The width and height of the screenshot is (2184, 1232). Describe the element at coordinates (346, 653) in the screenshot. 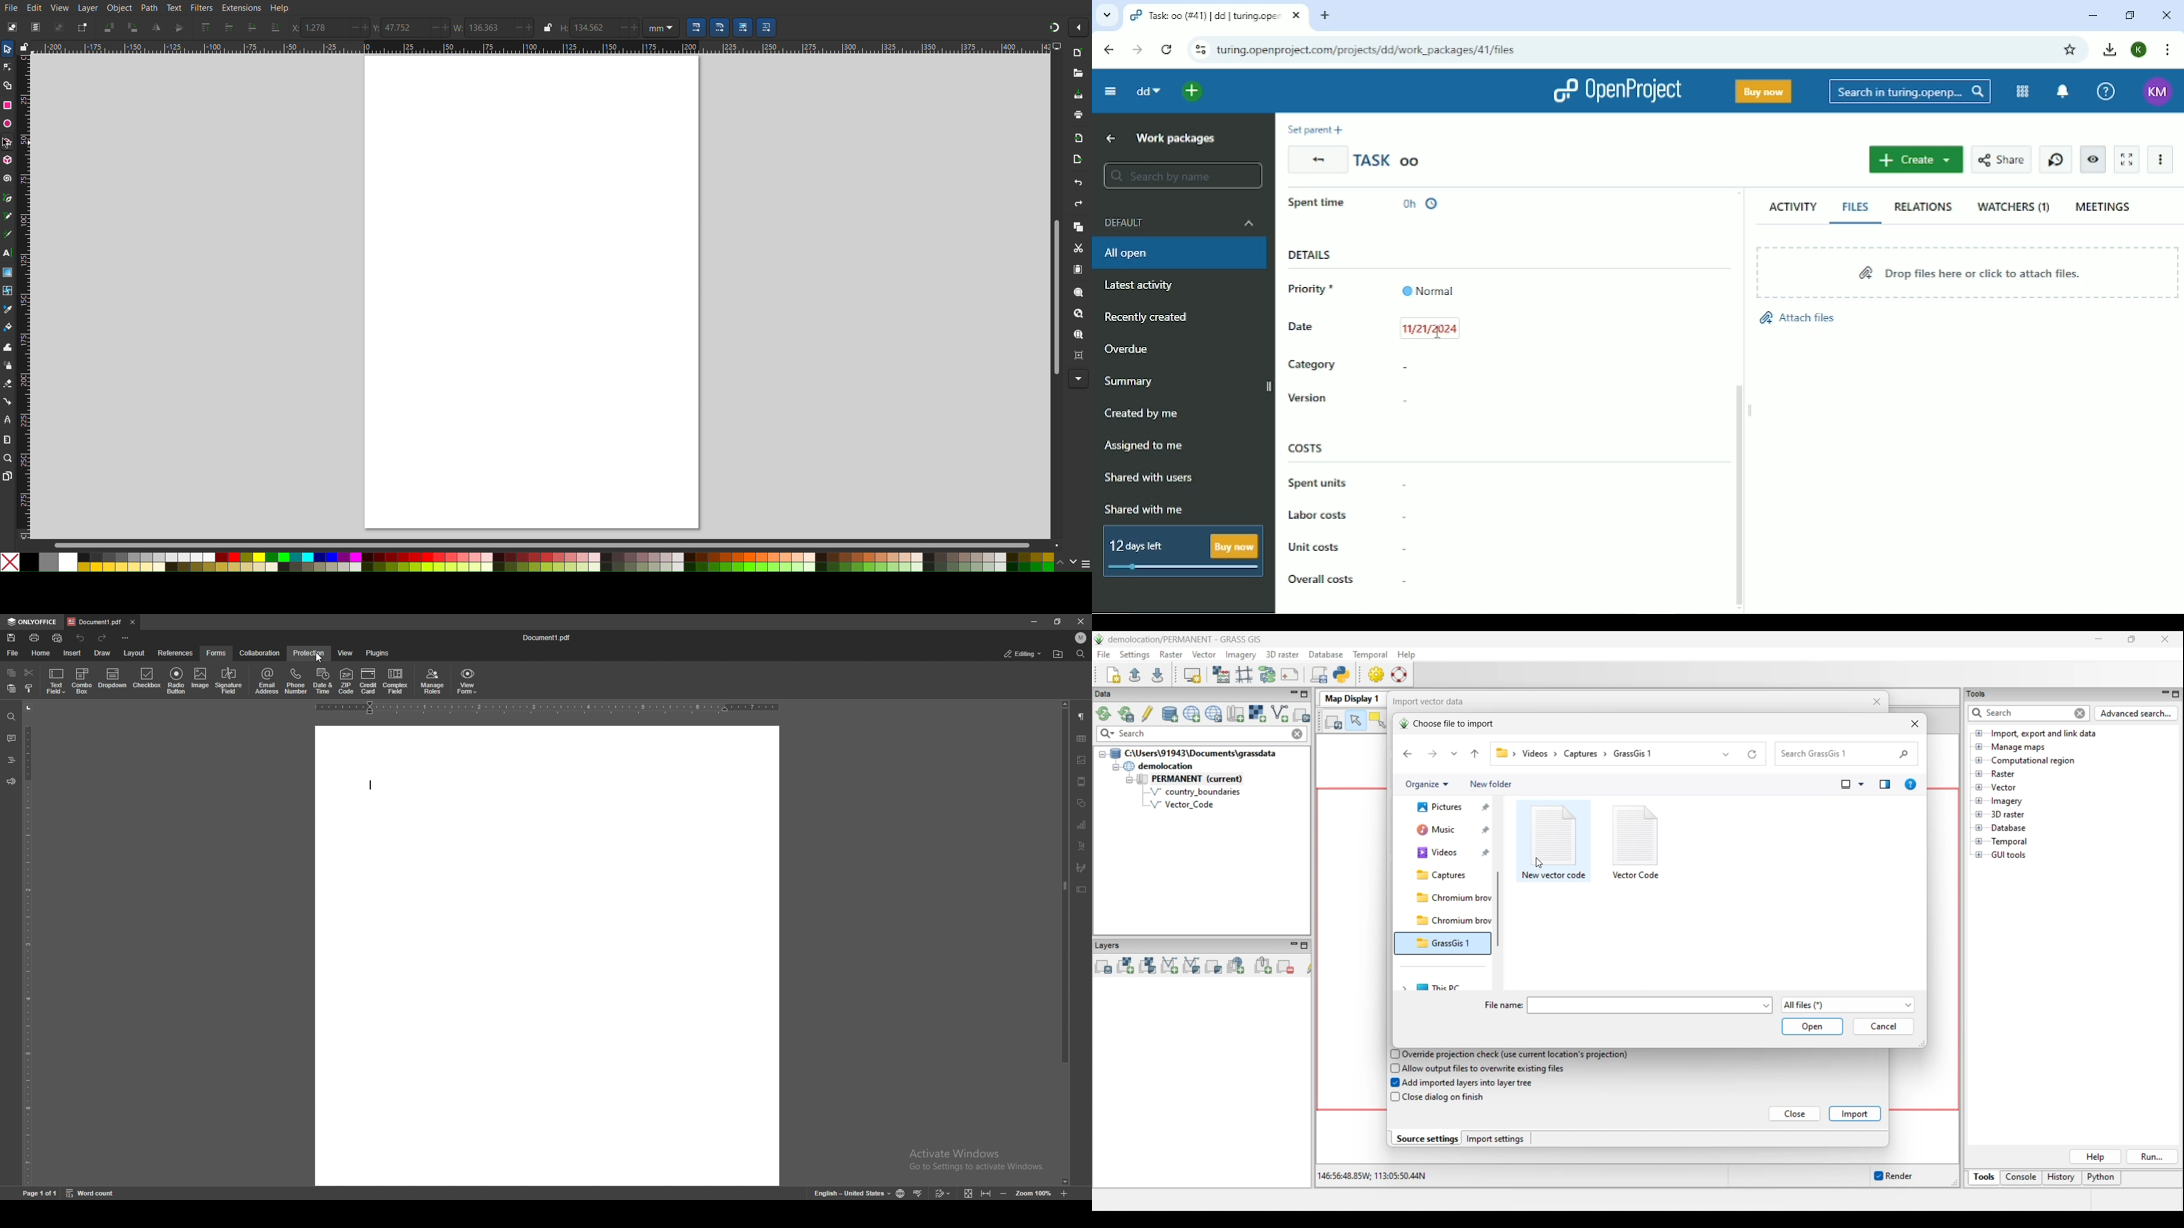

I see `view` at that location.